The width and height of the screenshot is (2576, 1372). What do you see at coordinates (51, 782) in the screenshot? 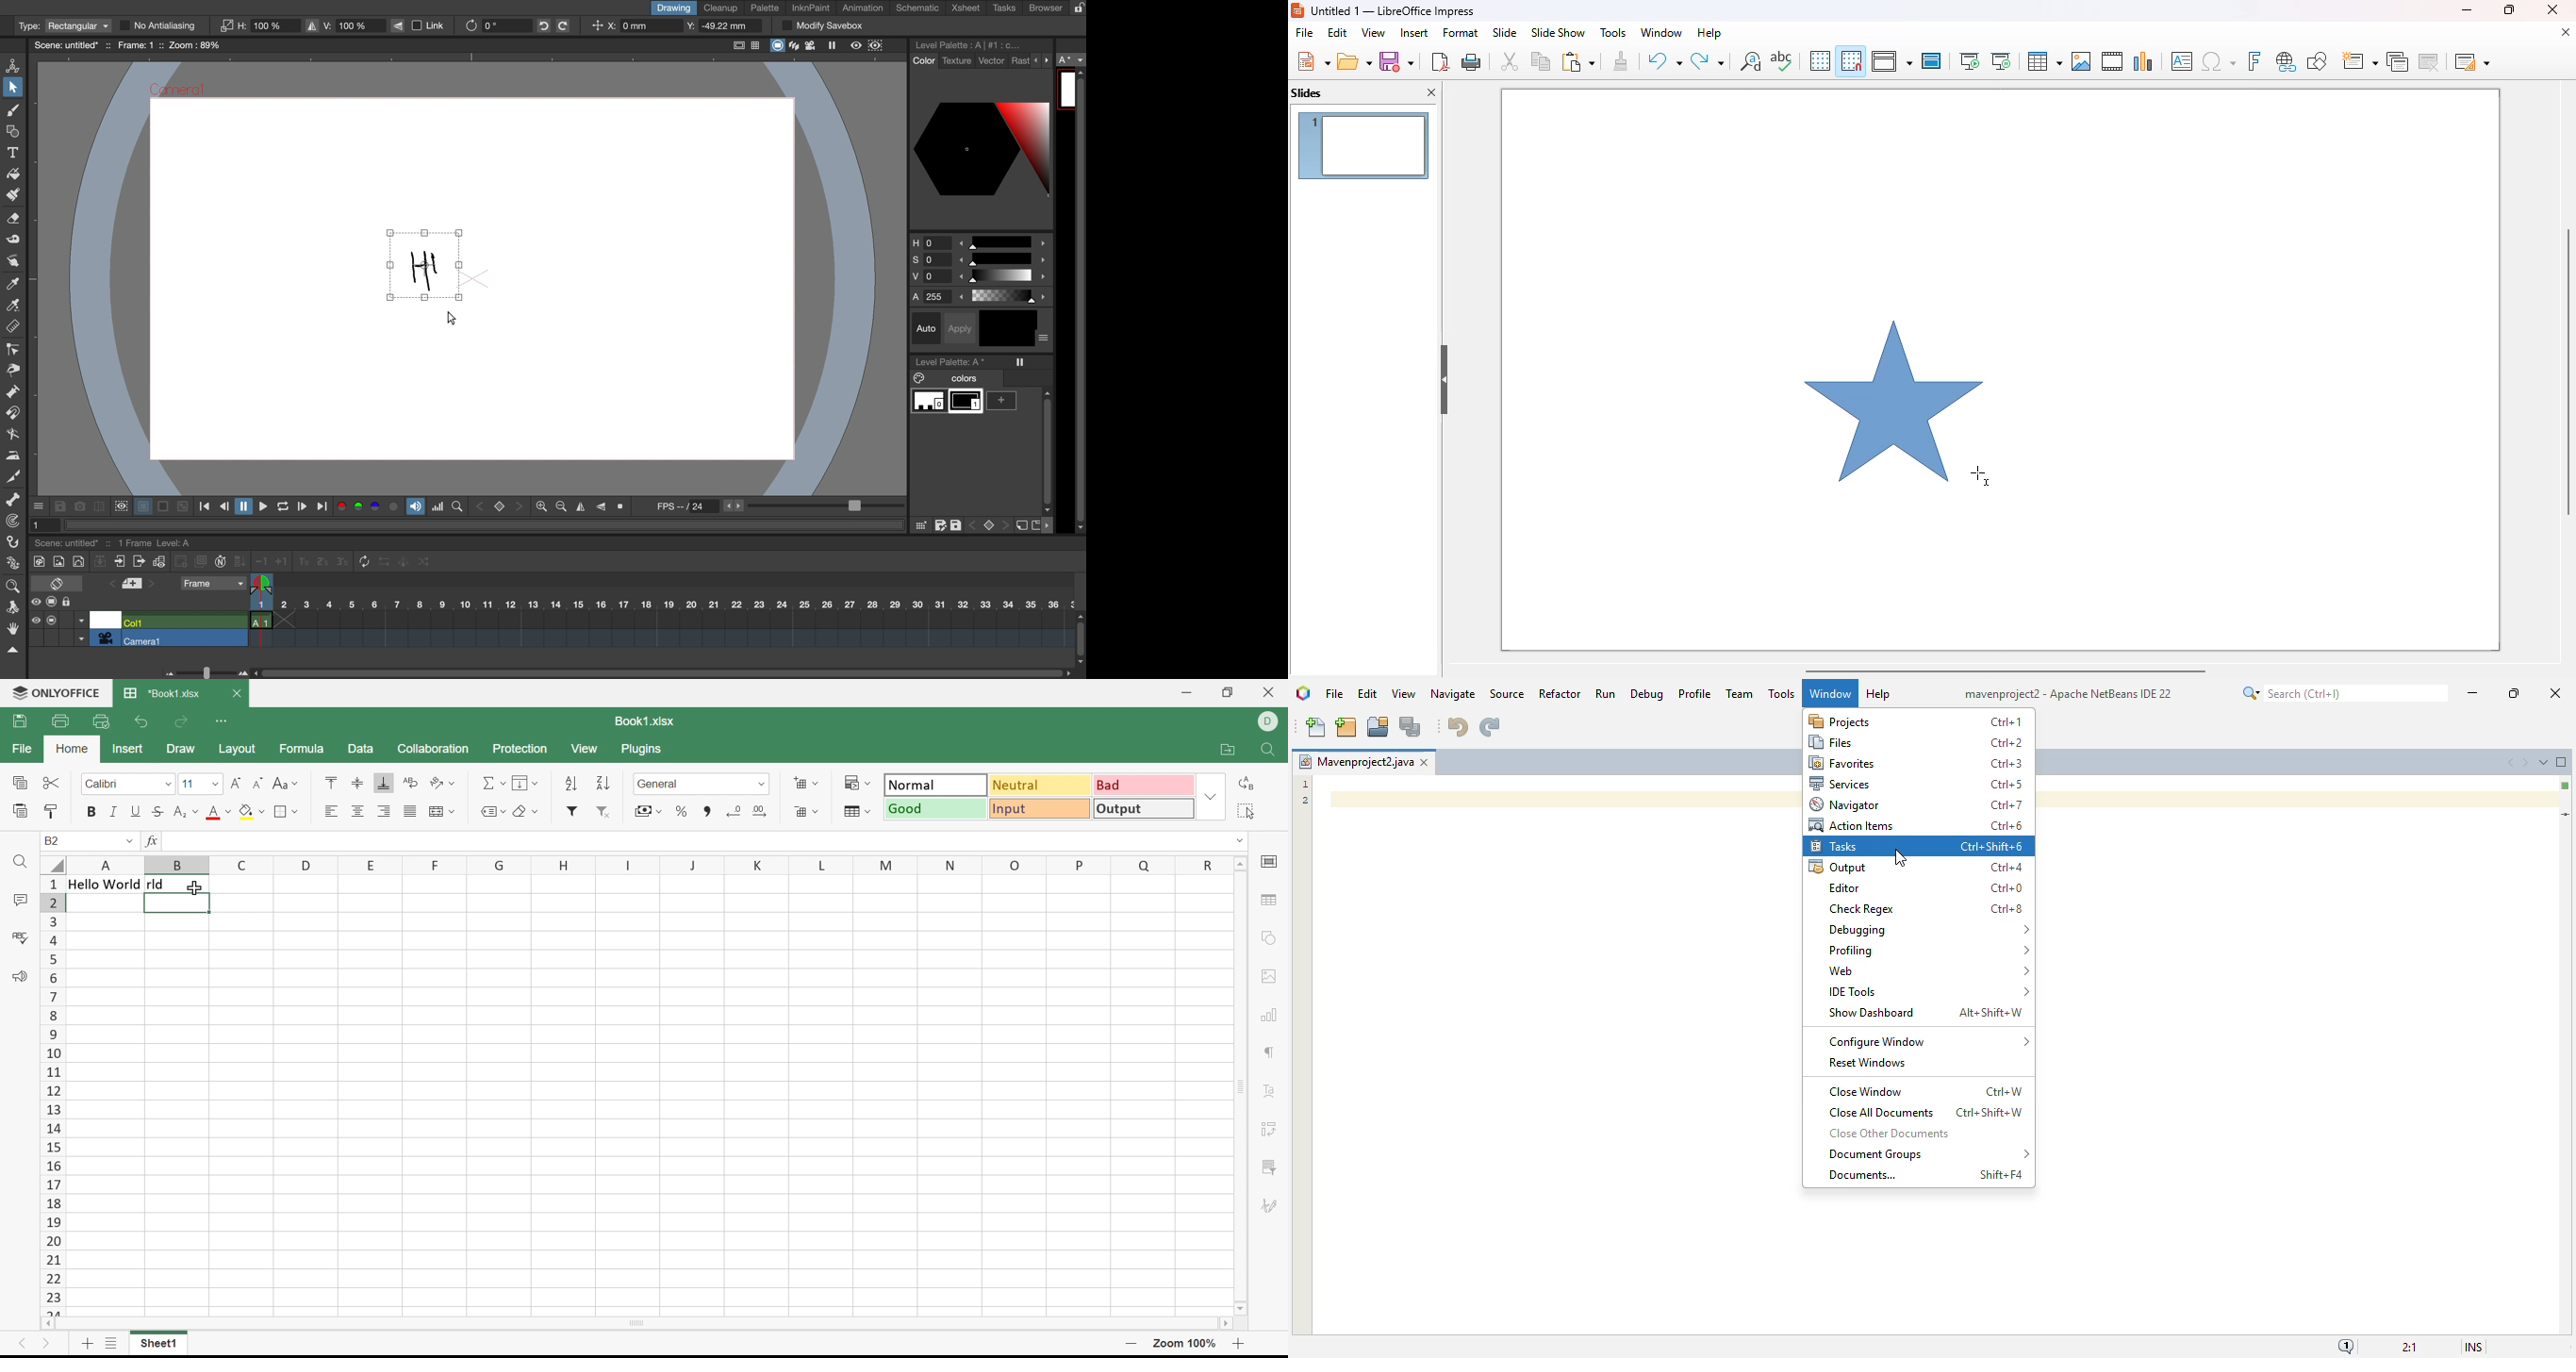
I see `Cut` at bounding box center [51, 782].